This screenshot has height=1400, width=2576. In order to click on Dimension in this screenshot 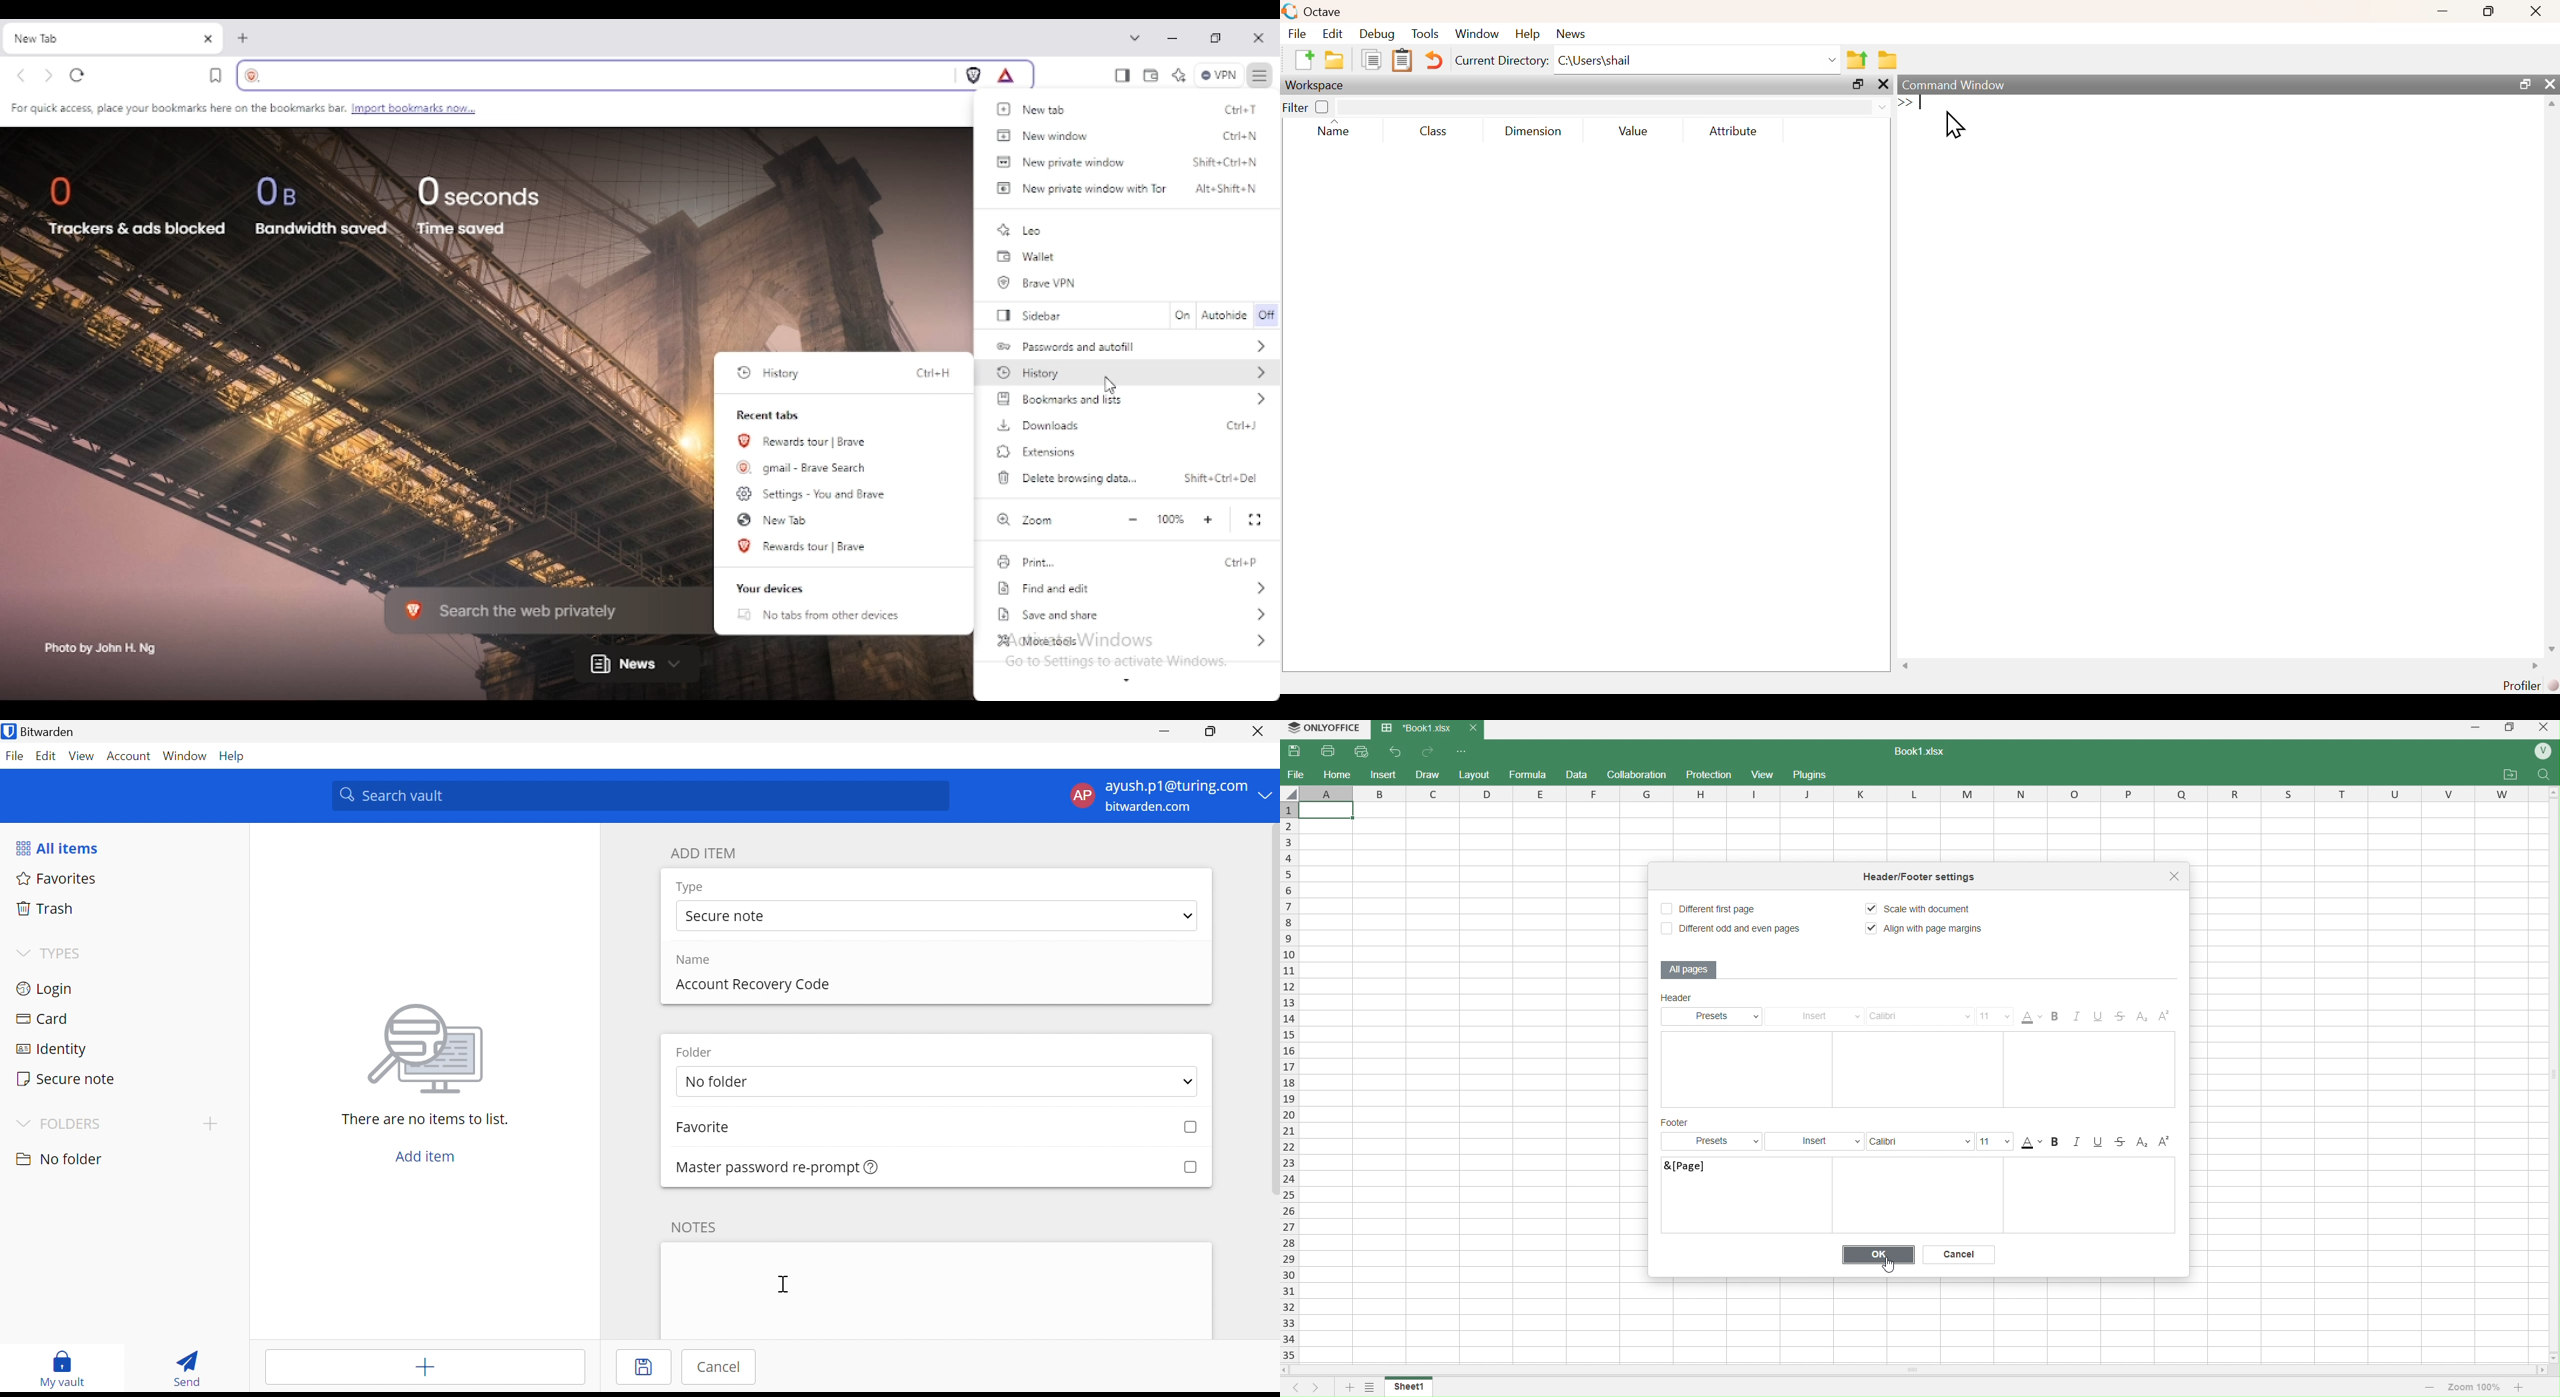, I will do `click(1536, 132)`.